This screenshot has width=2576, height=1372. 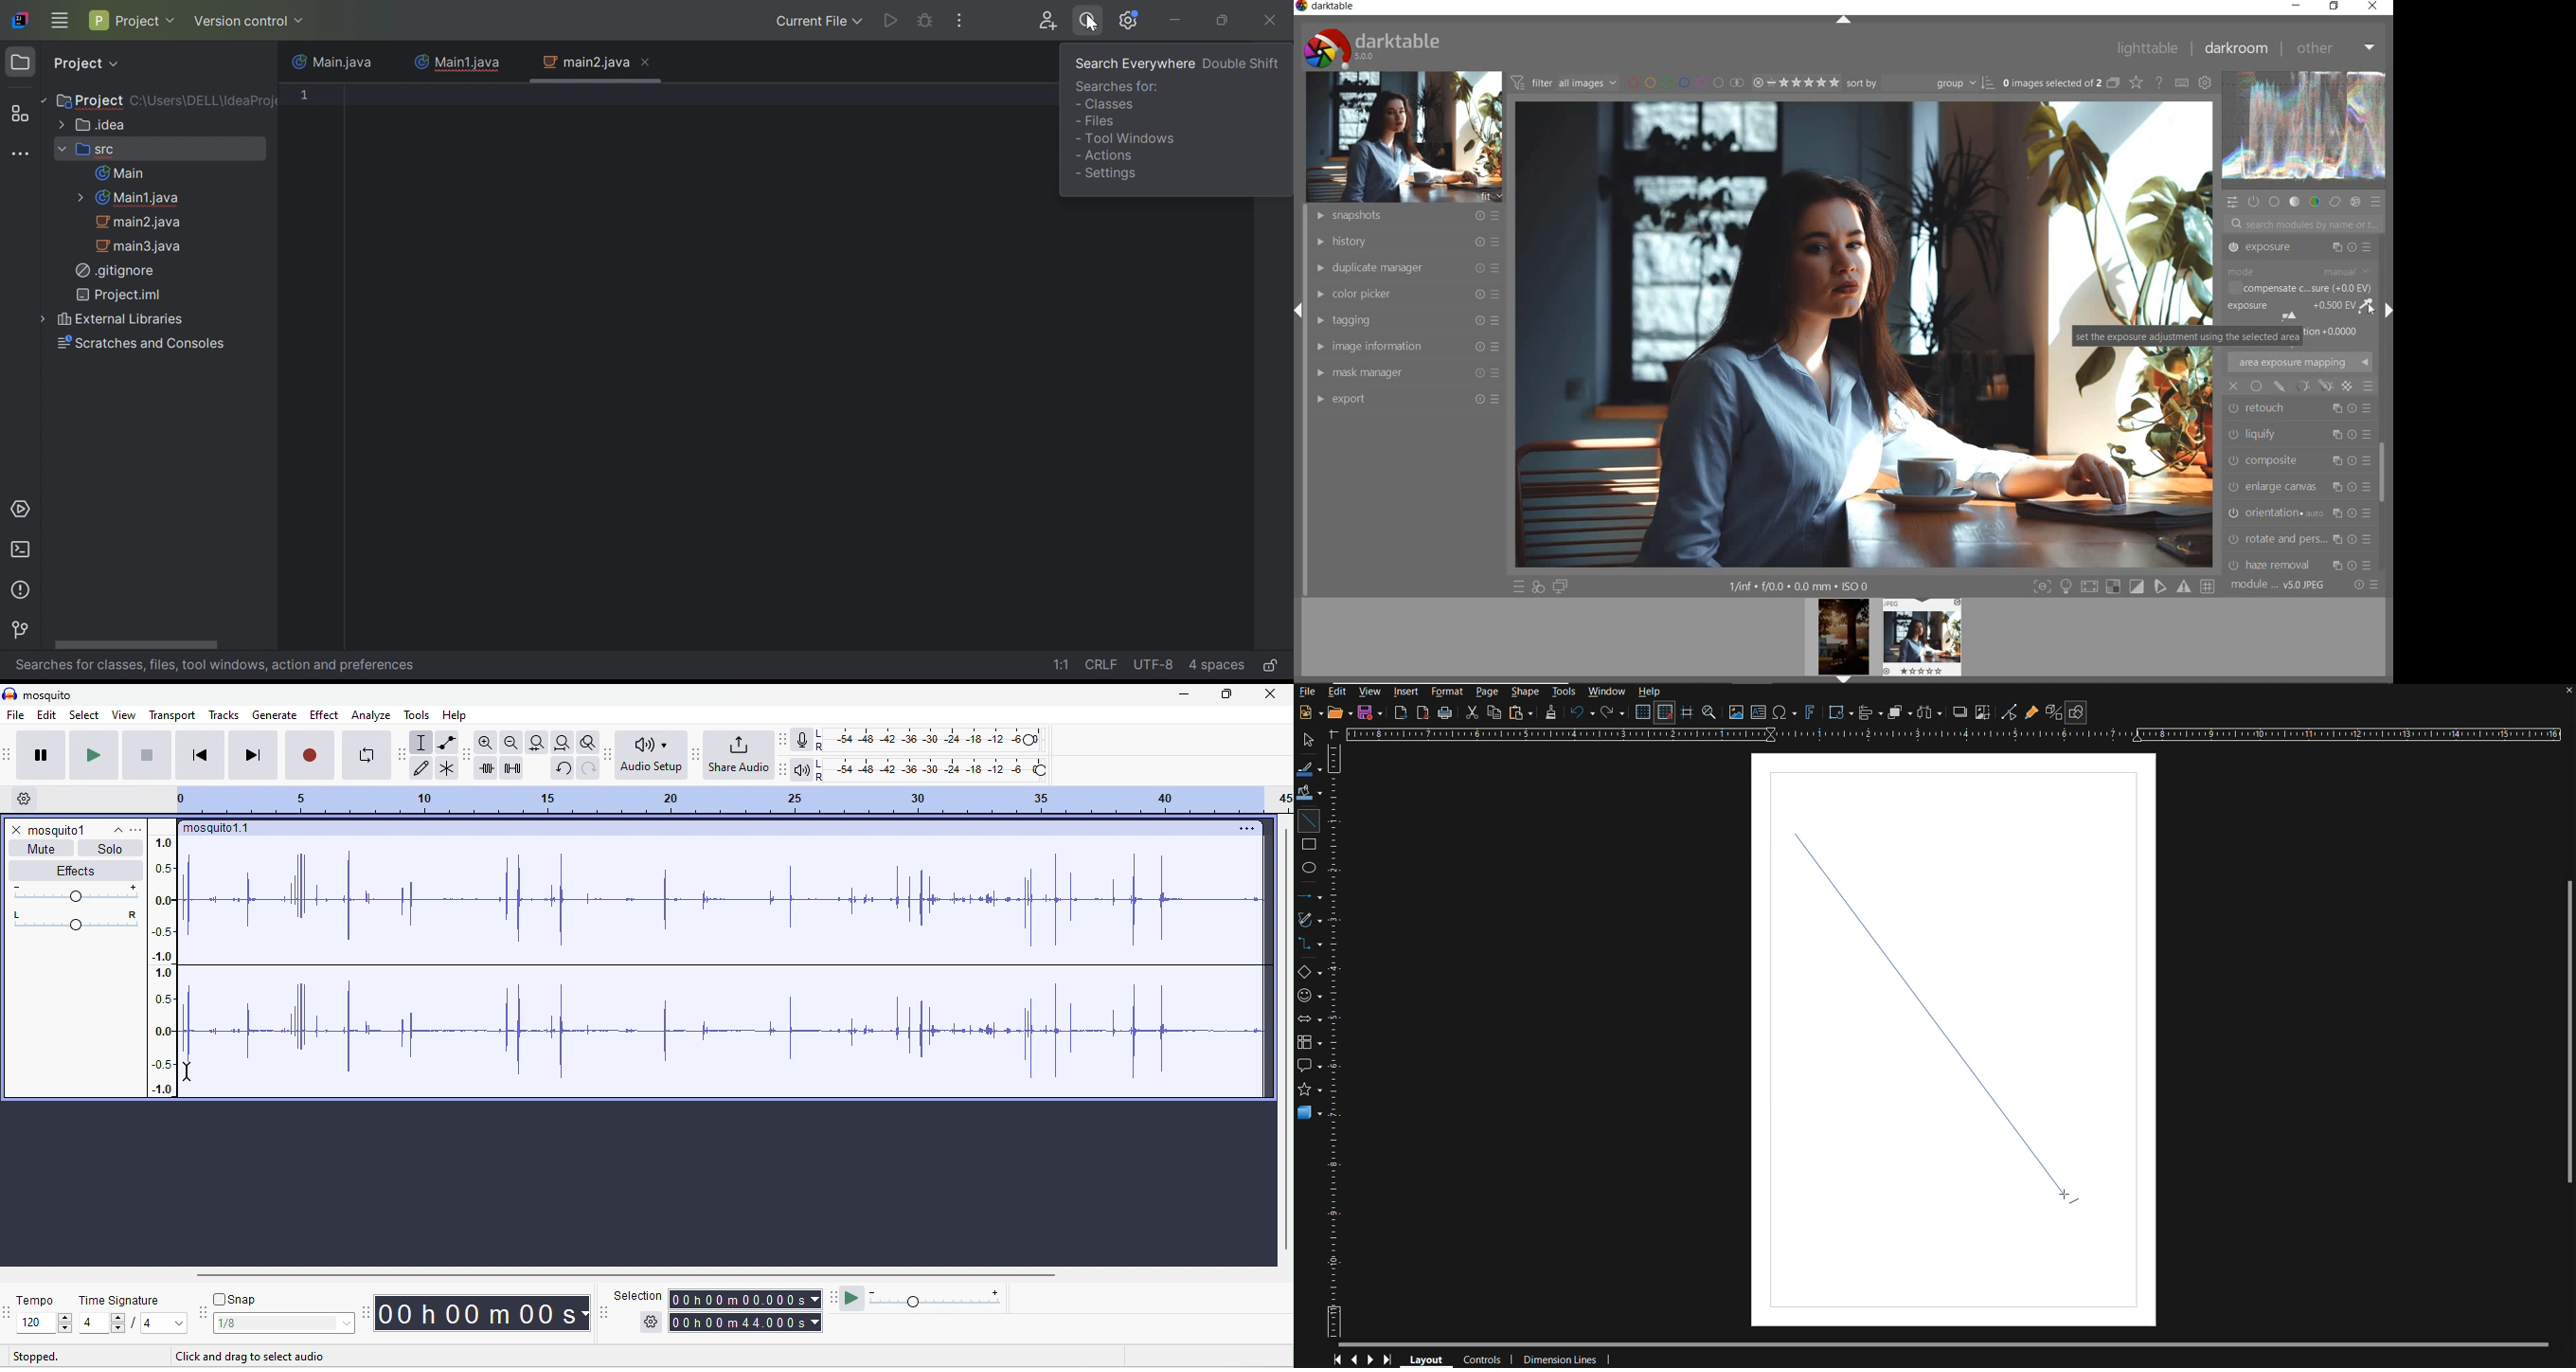 I want to click on Dimension Lines, so click(x=1561, y=1359).